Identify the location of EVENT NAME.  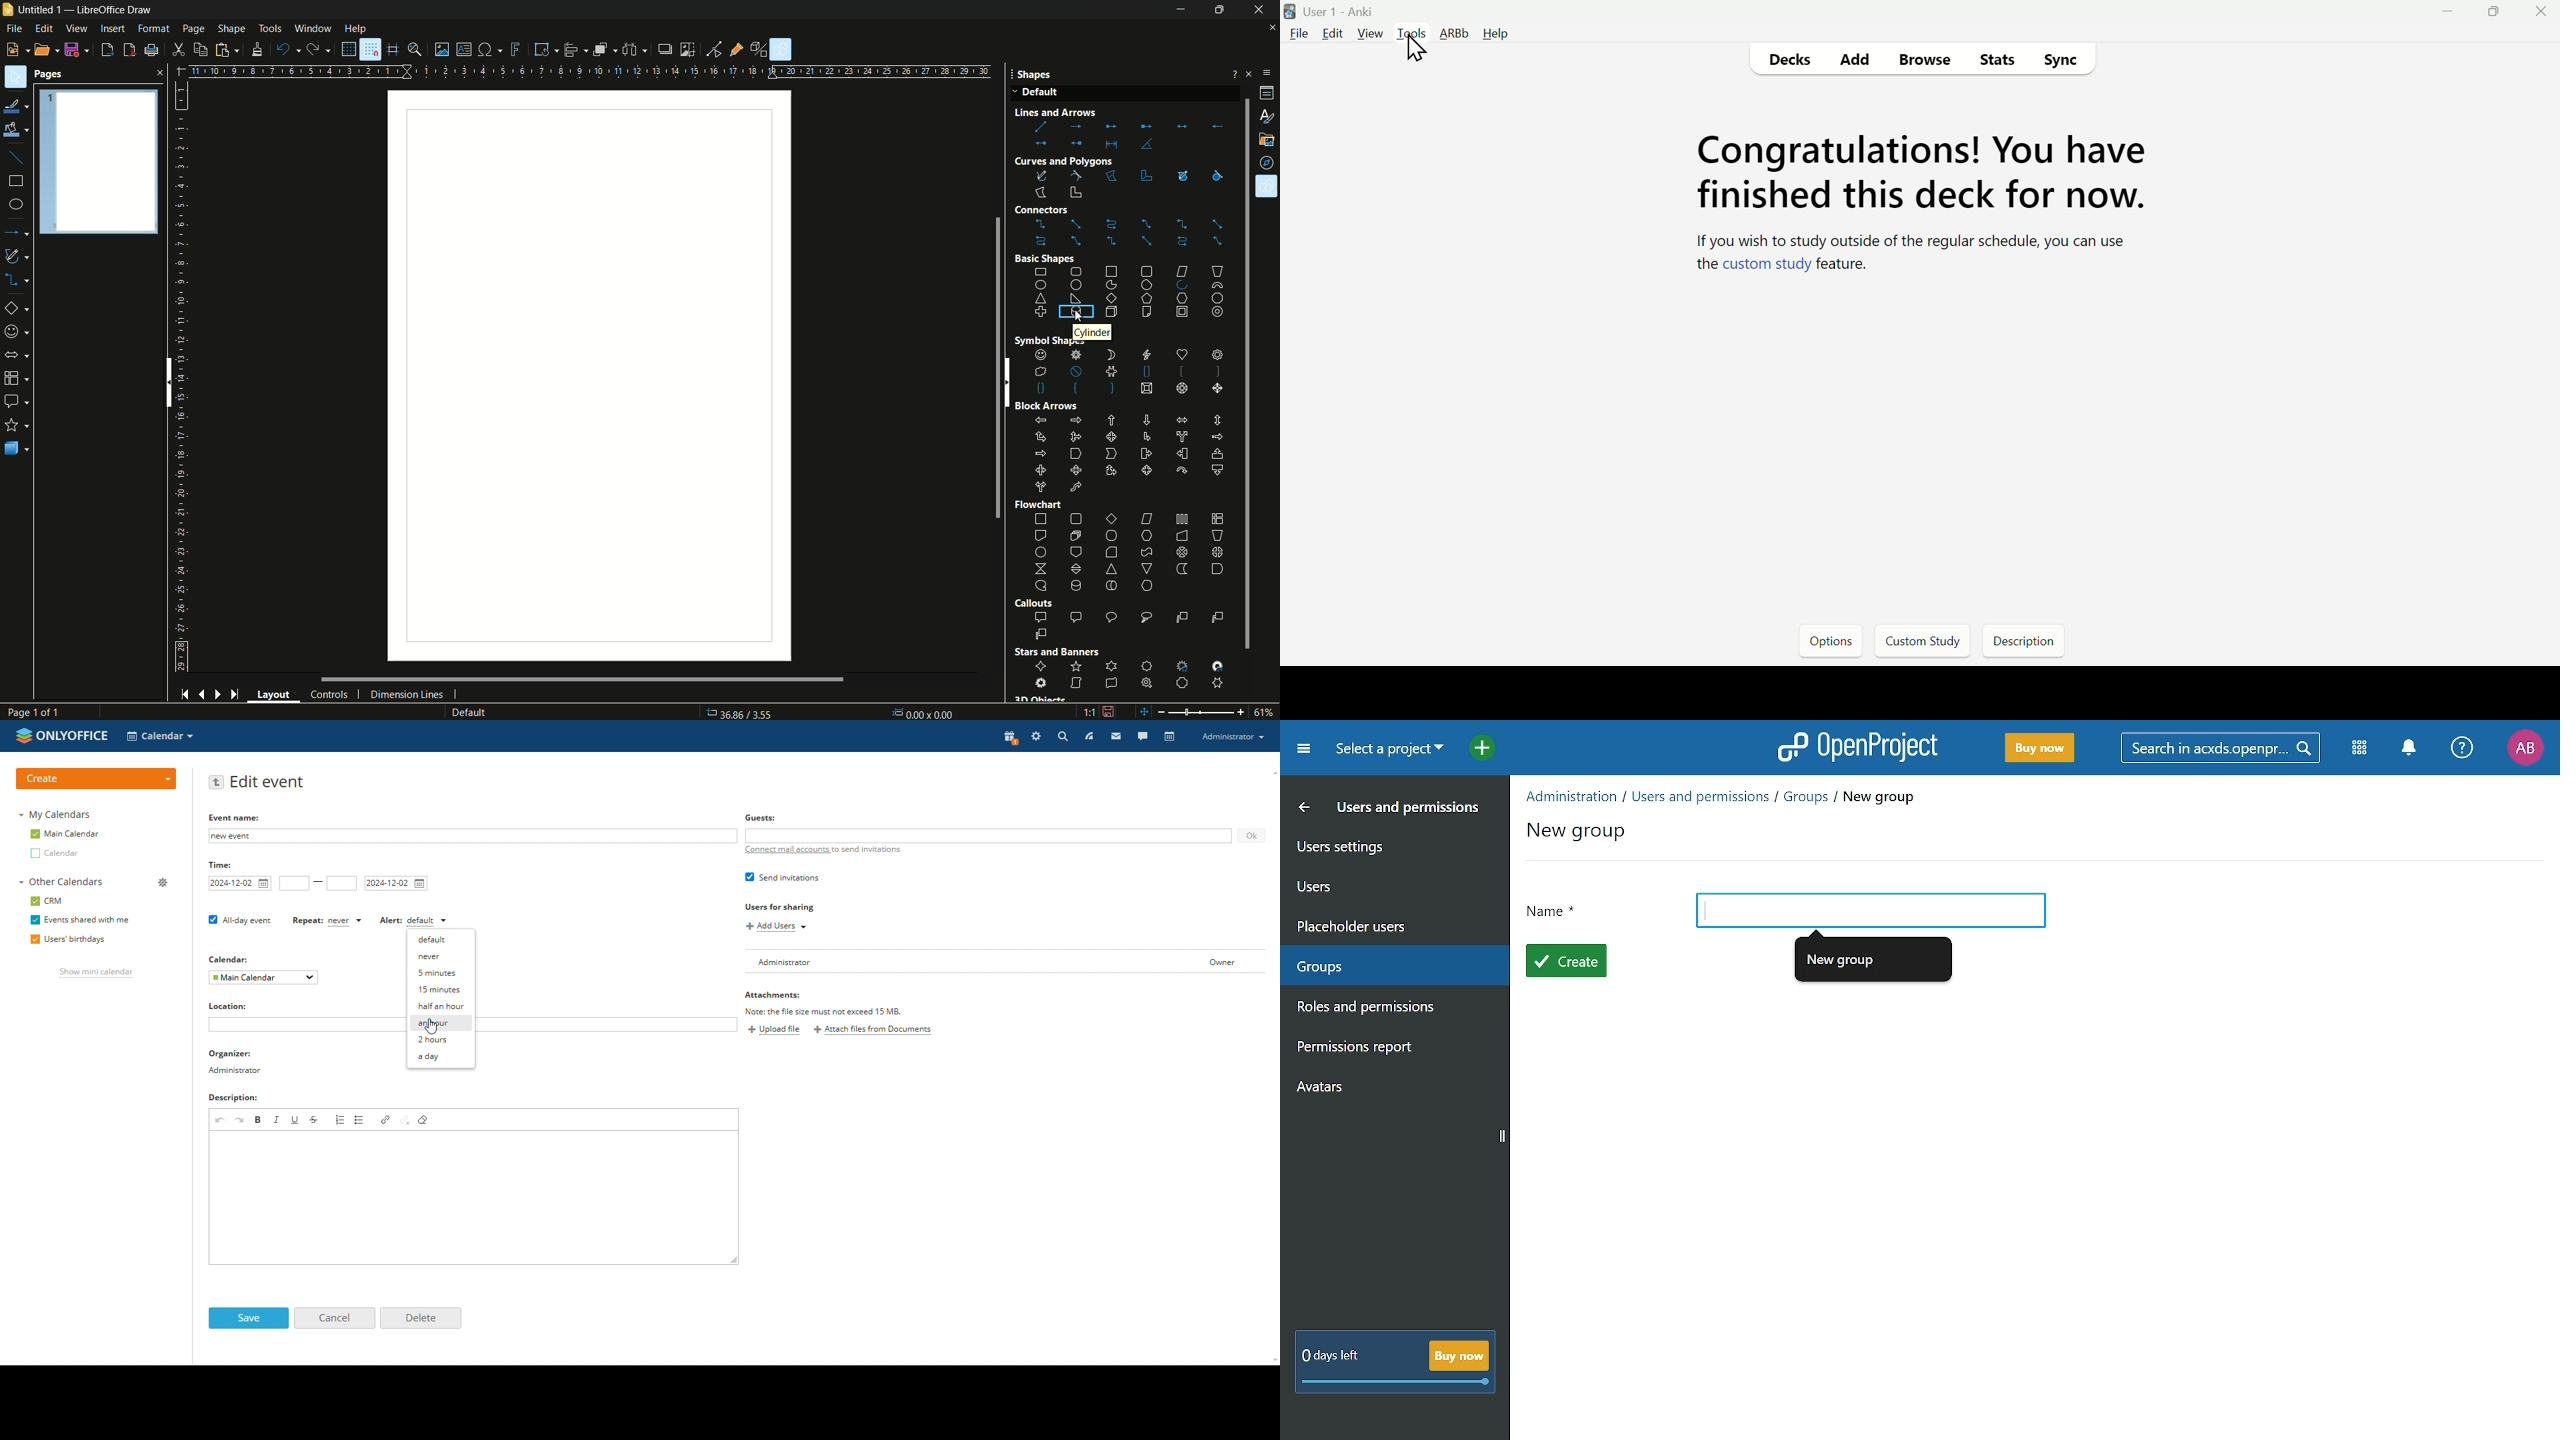
(237, 818).